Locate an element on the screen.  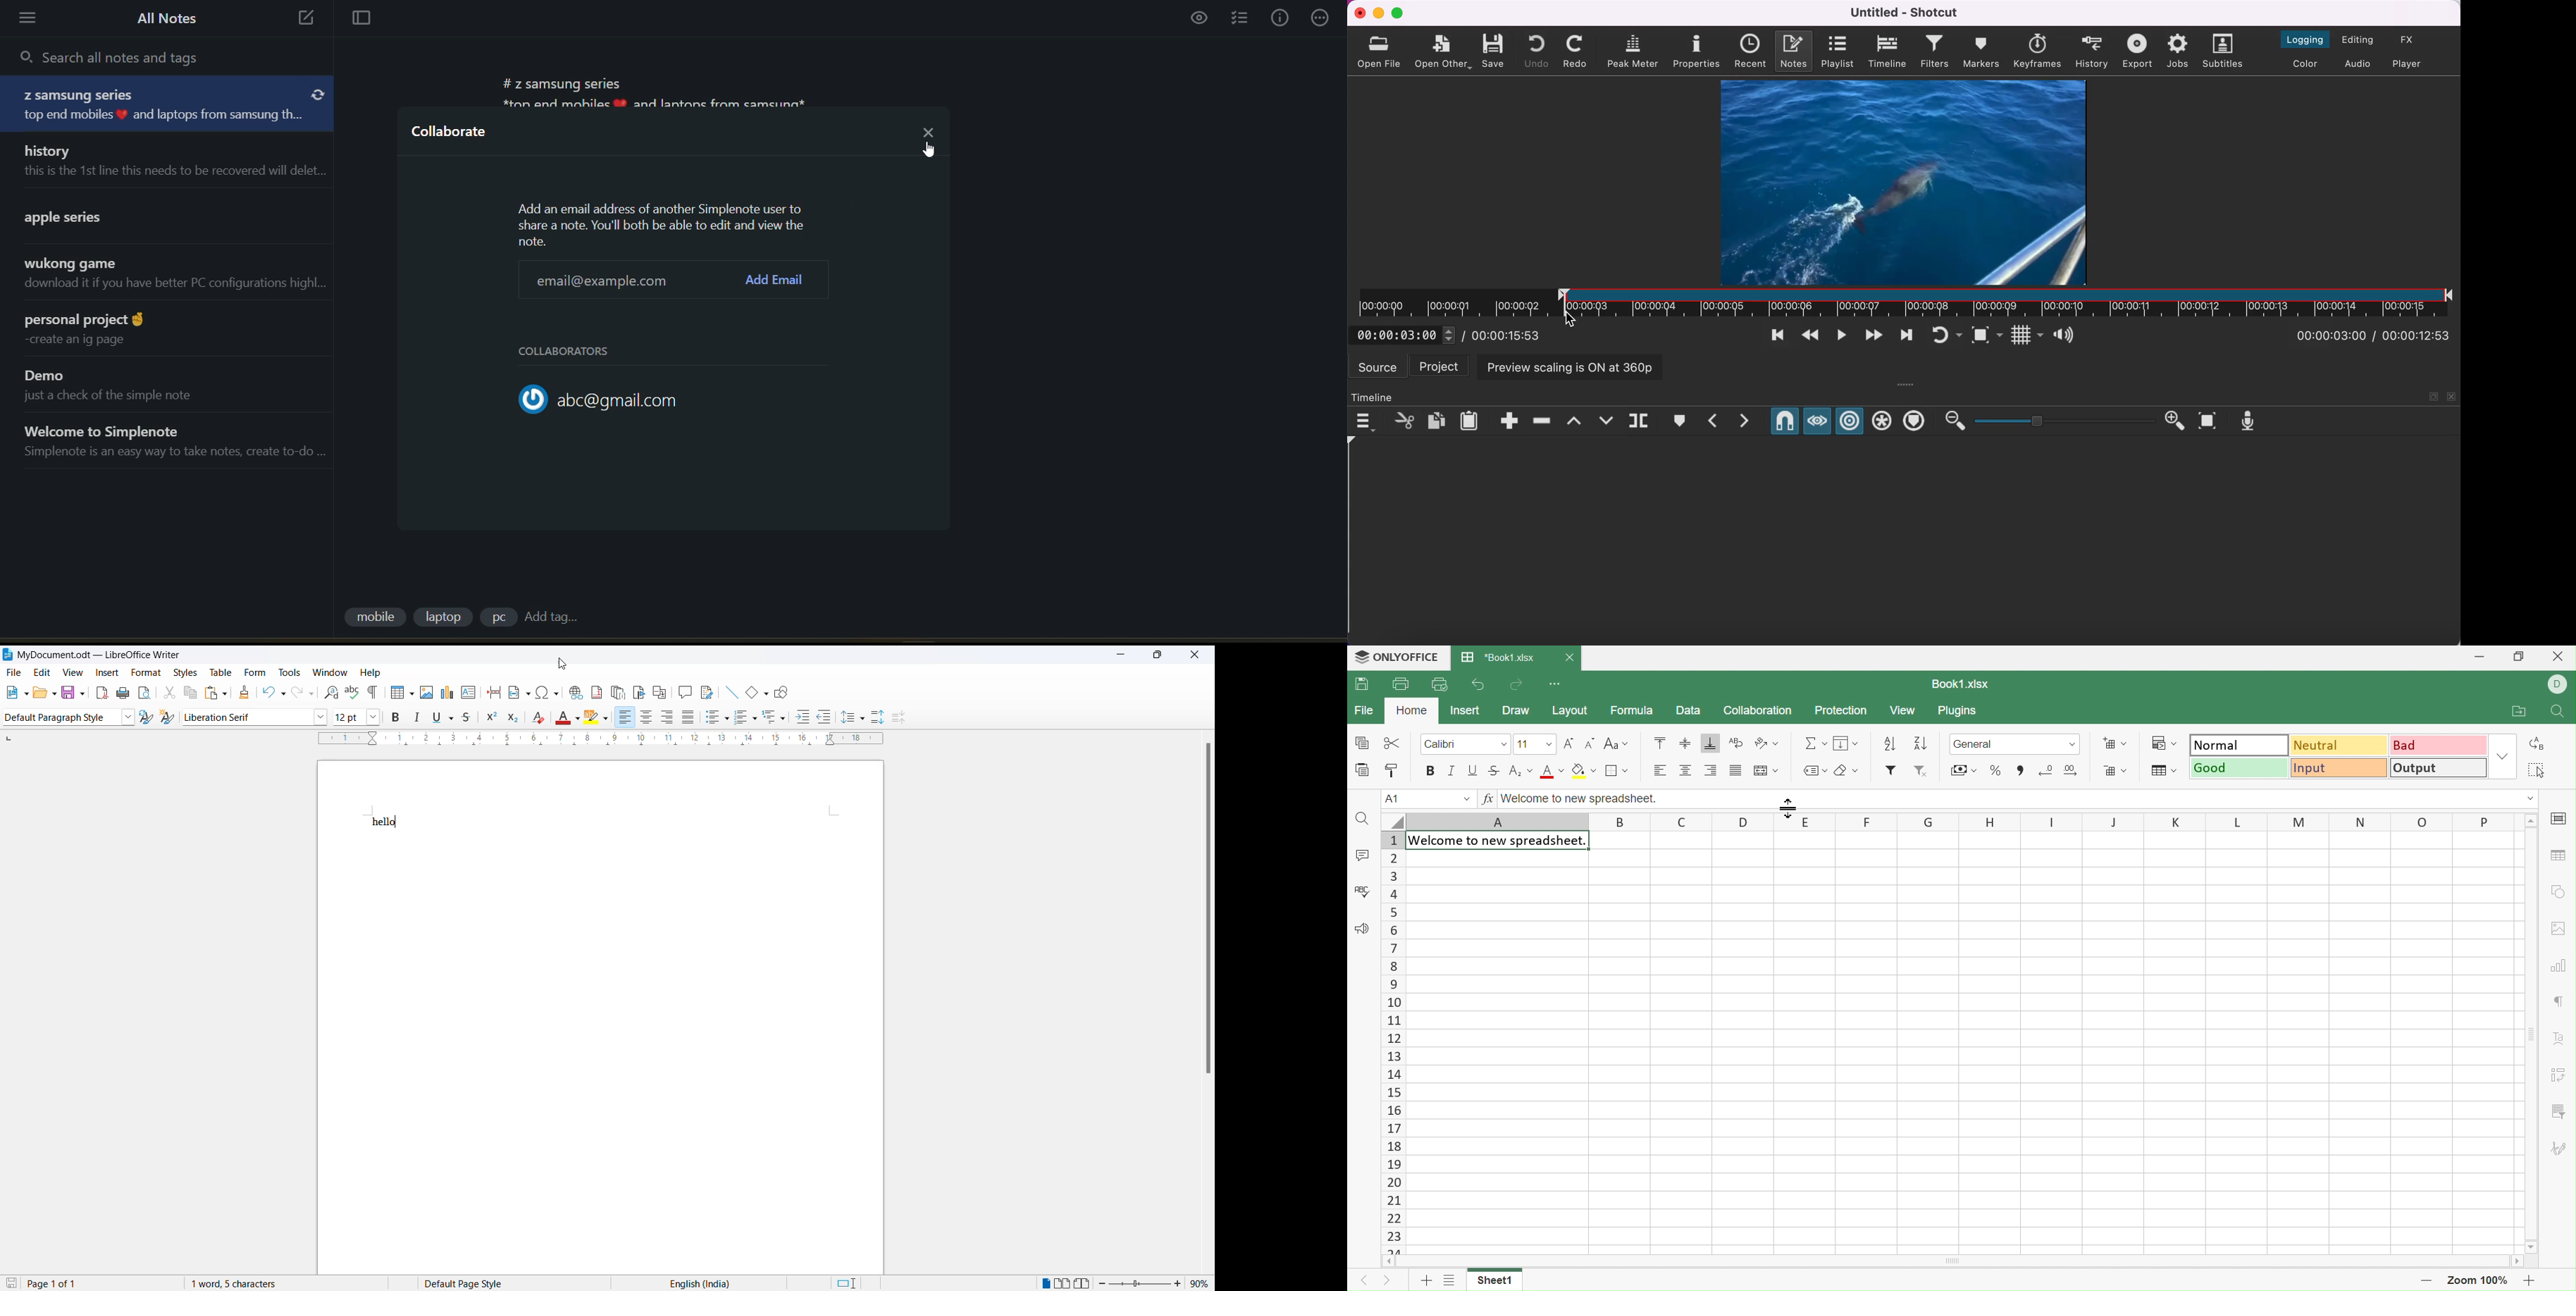
Insert footnote is located at coordinates (594, 691).